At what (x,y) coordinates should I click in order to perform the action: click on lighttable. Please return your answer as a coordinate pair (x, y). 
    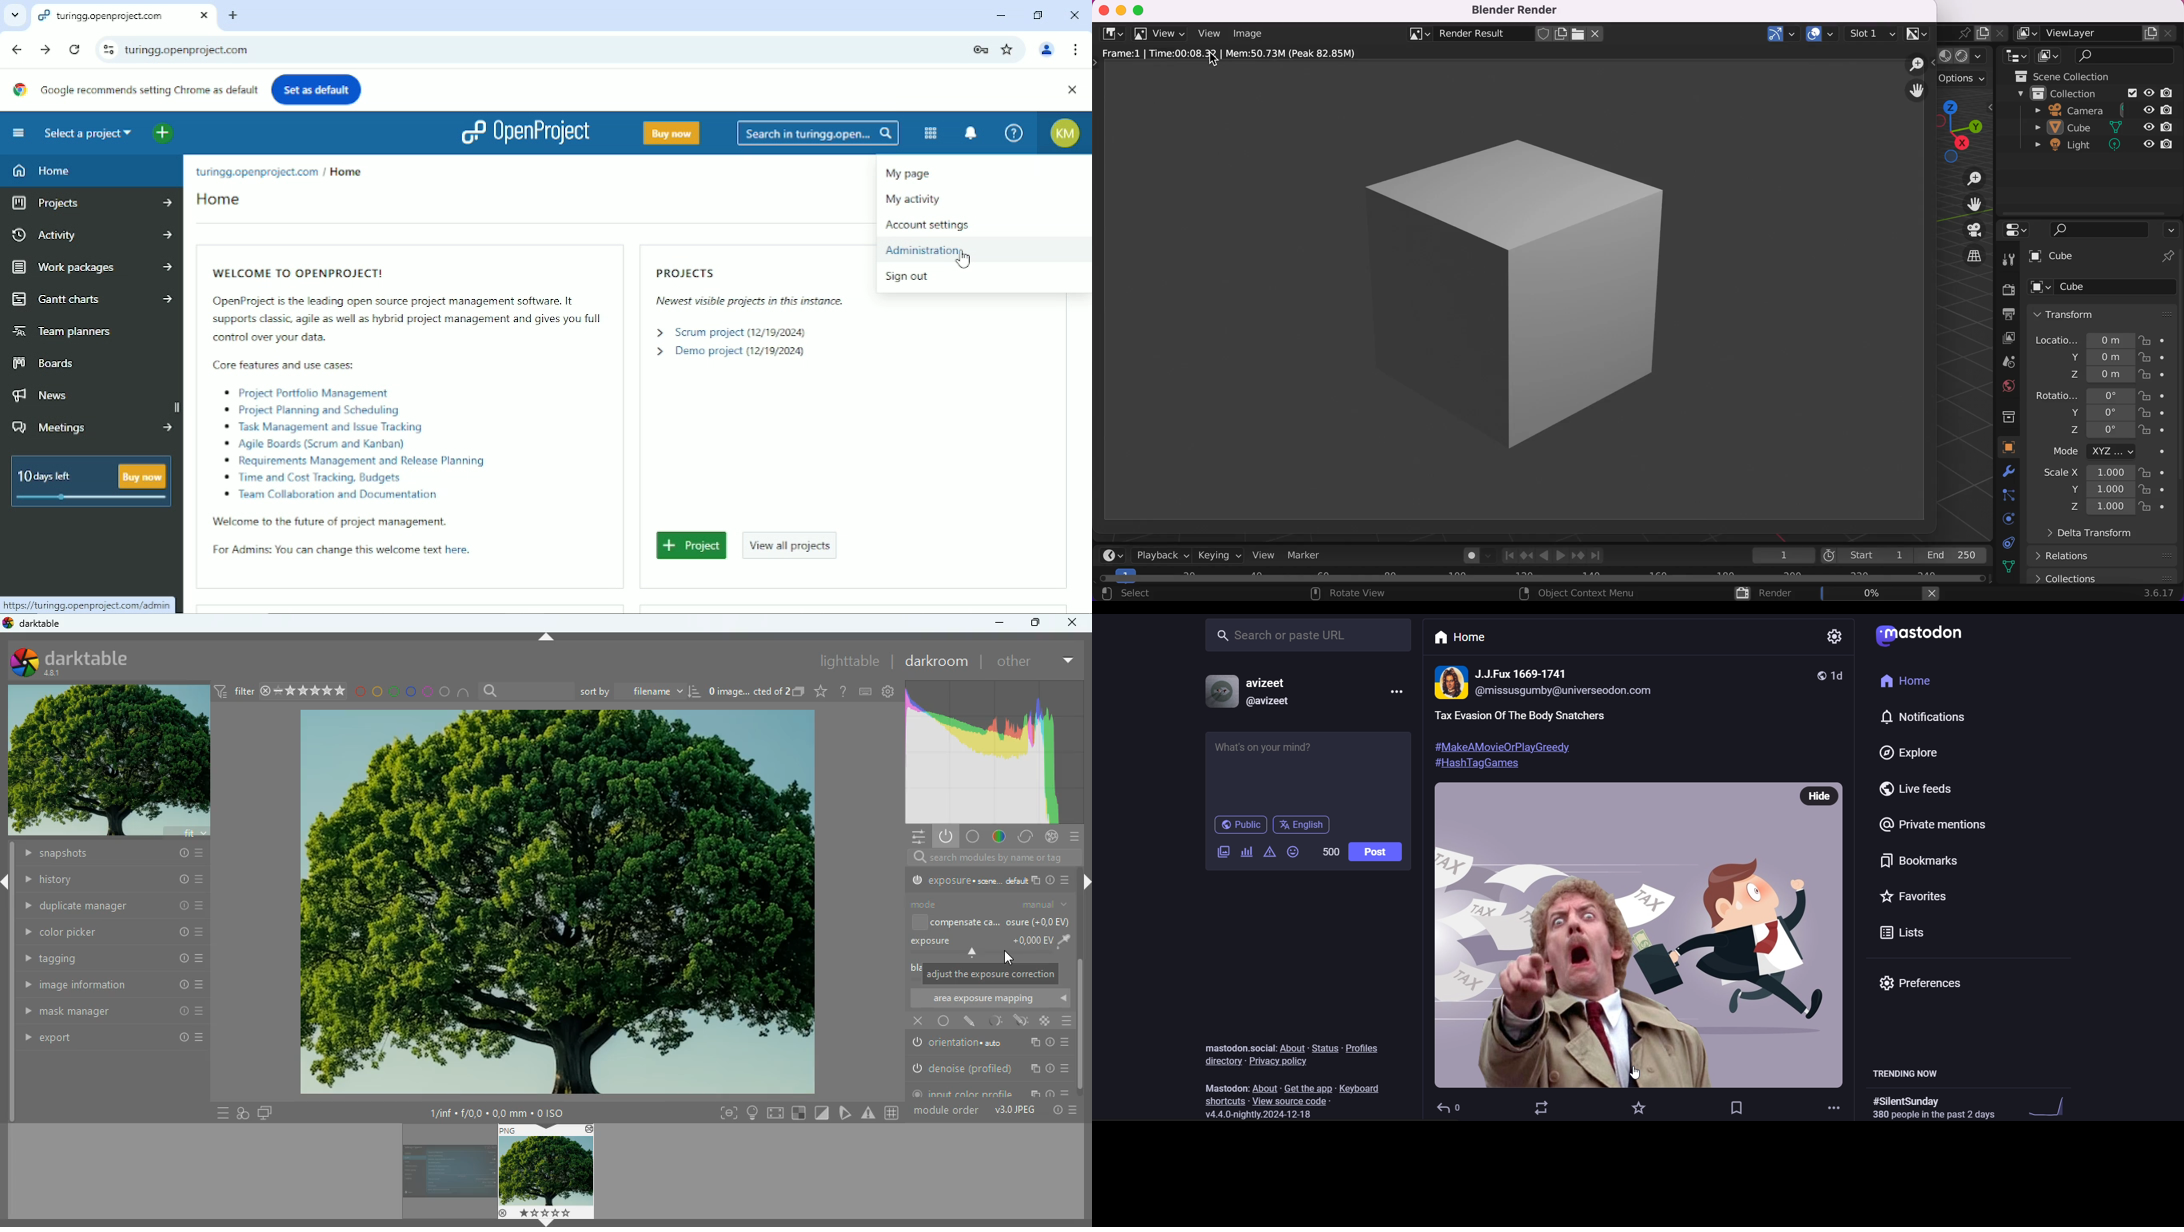
    Looking at the image, I should click on (850, 661).